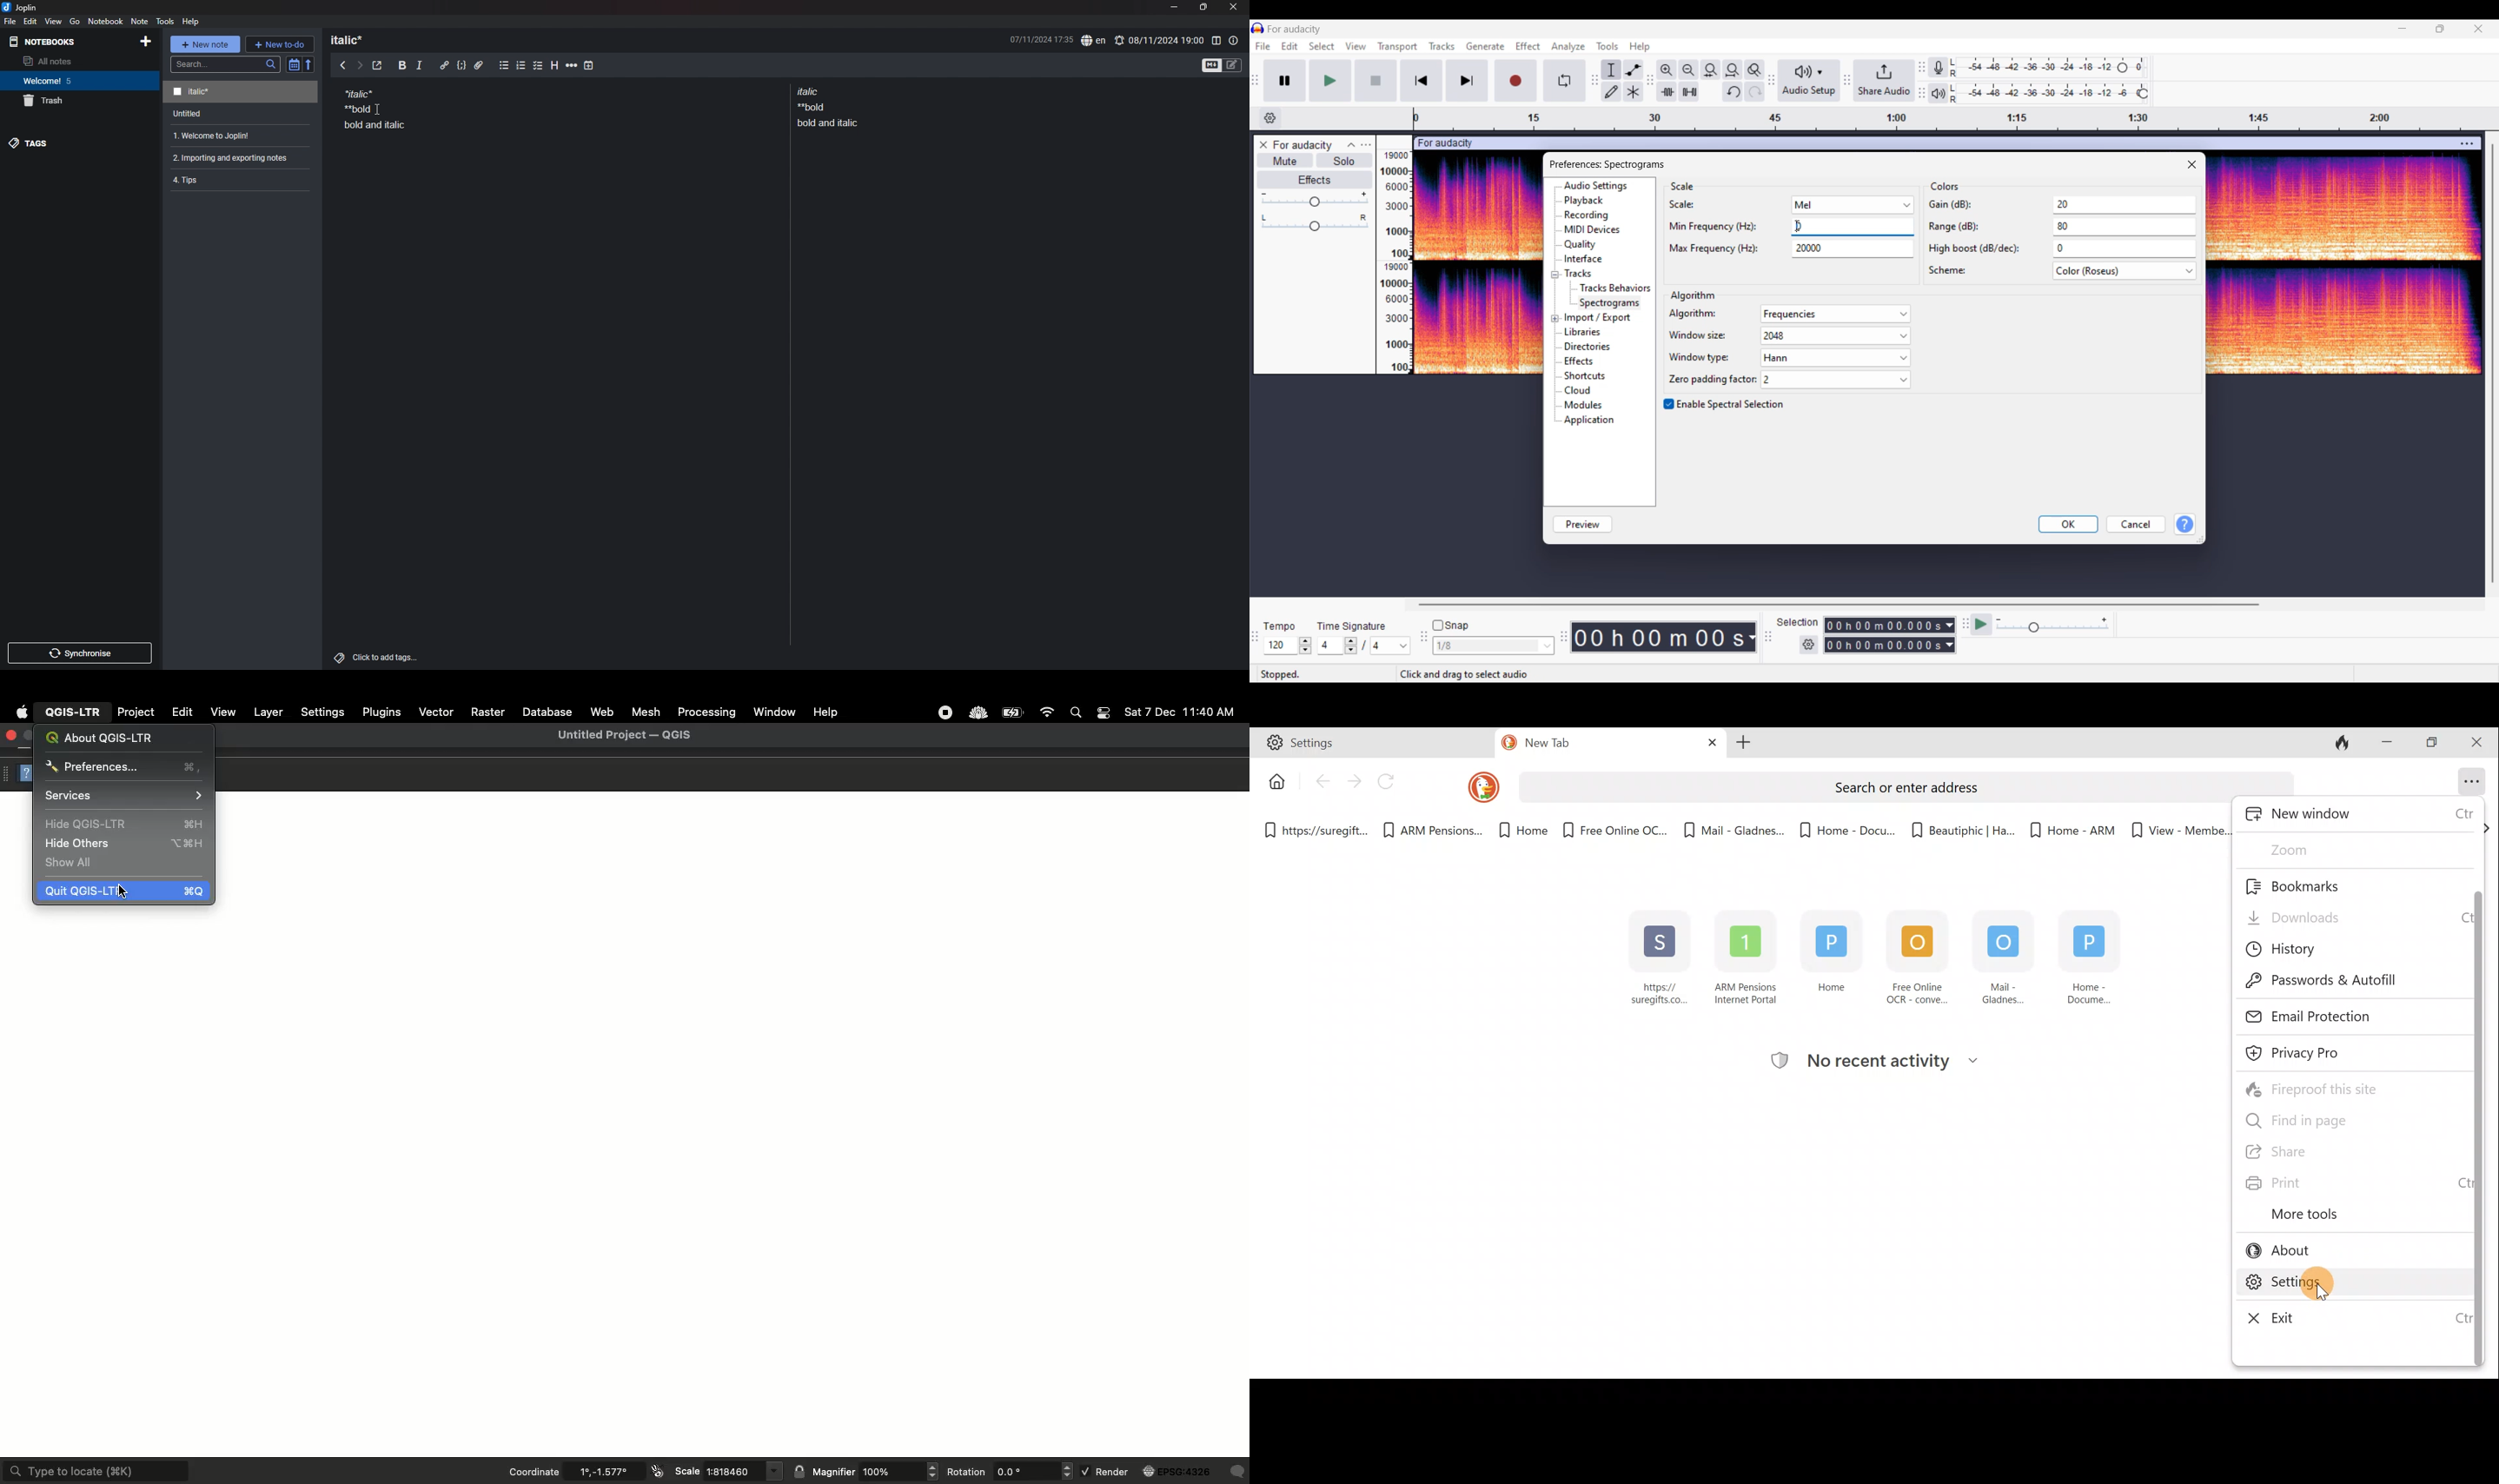 The height and width of the screenshot is (1484, 2520). Describe the element at coordinates (1442, 46) in the screenshot. I see `Tracks menu` at that location.